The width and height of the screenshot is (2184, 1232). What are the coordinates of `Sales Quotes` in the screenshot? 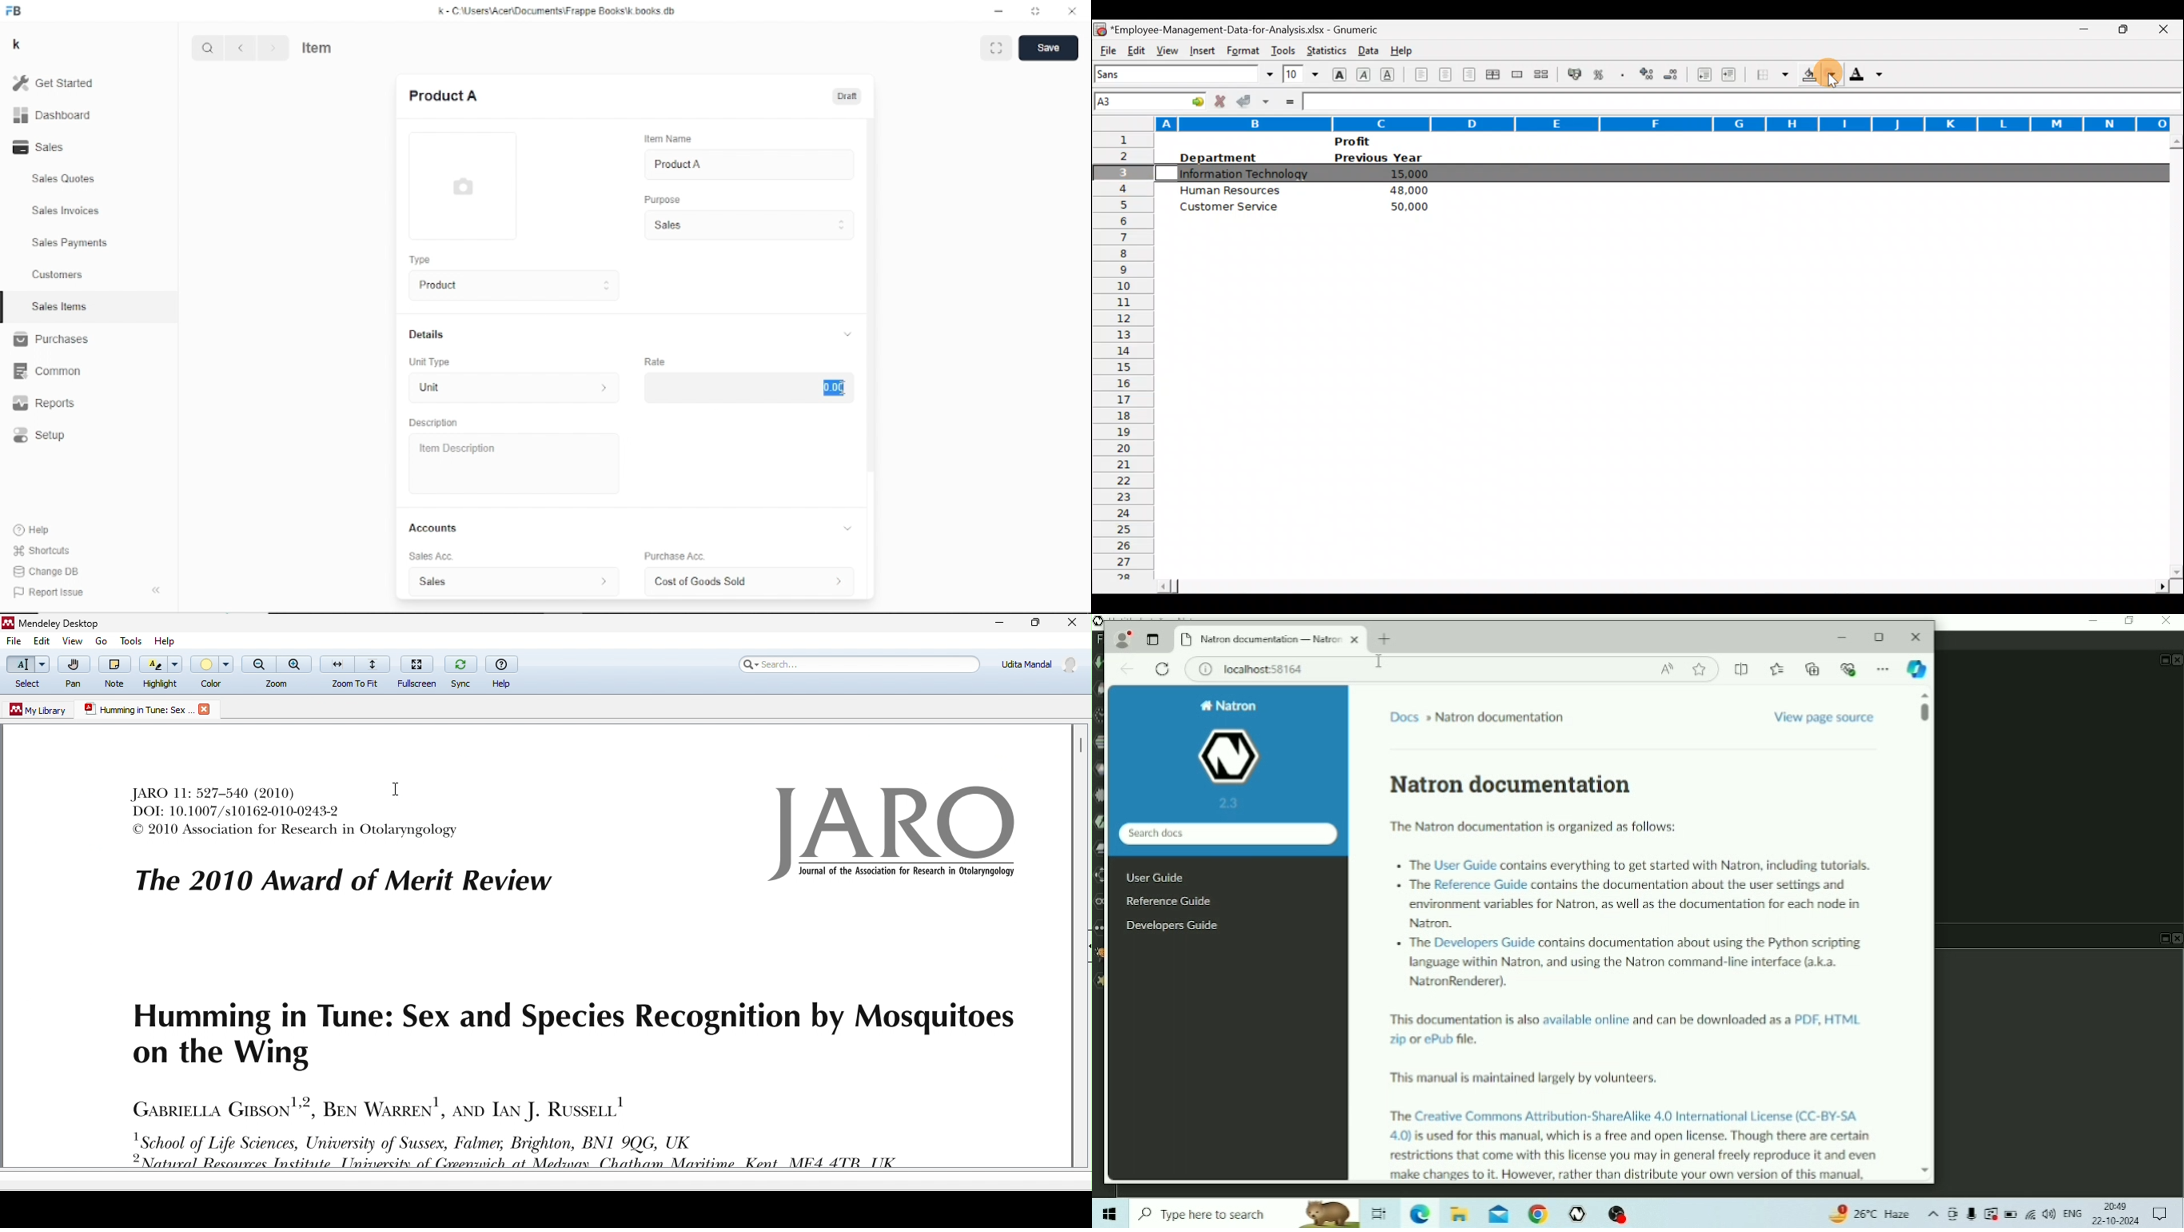 It's located at (65, 179).